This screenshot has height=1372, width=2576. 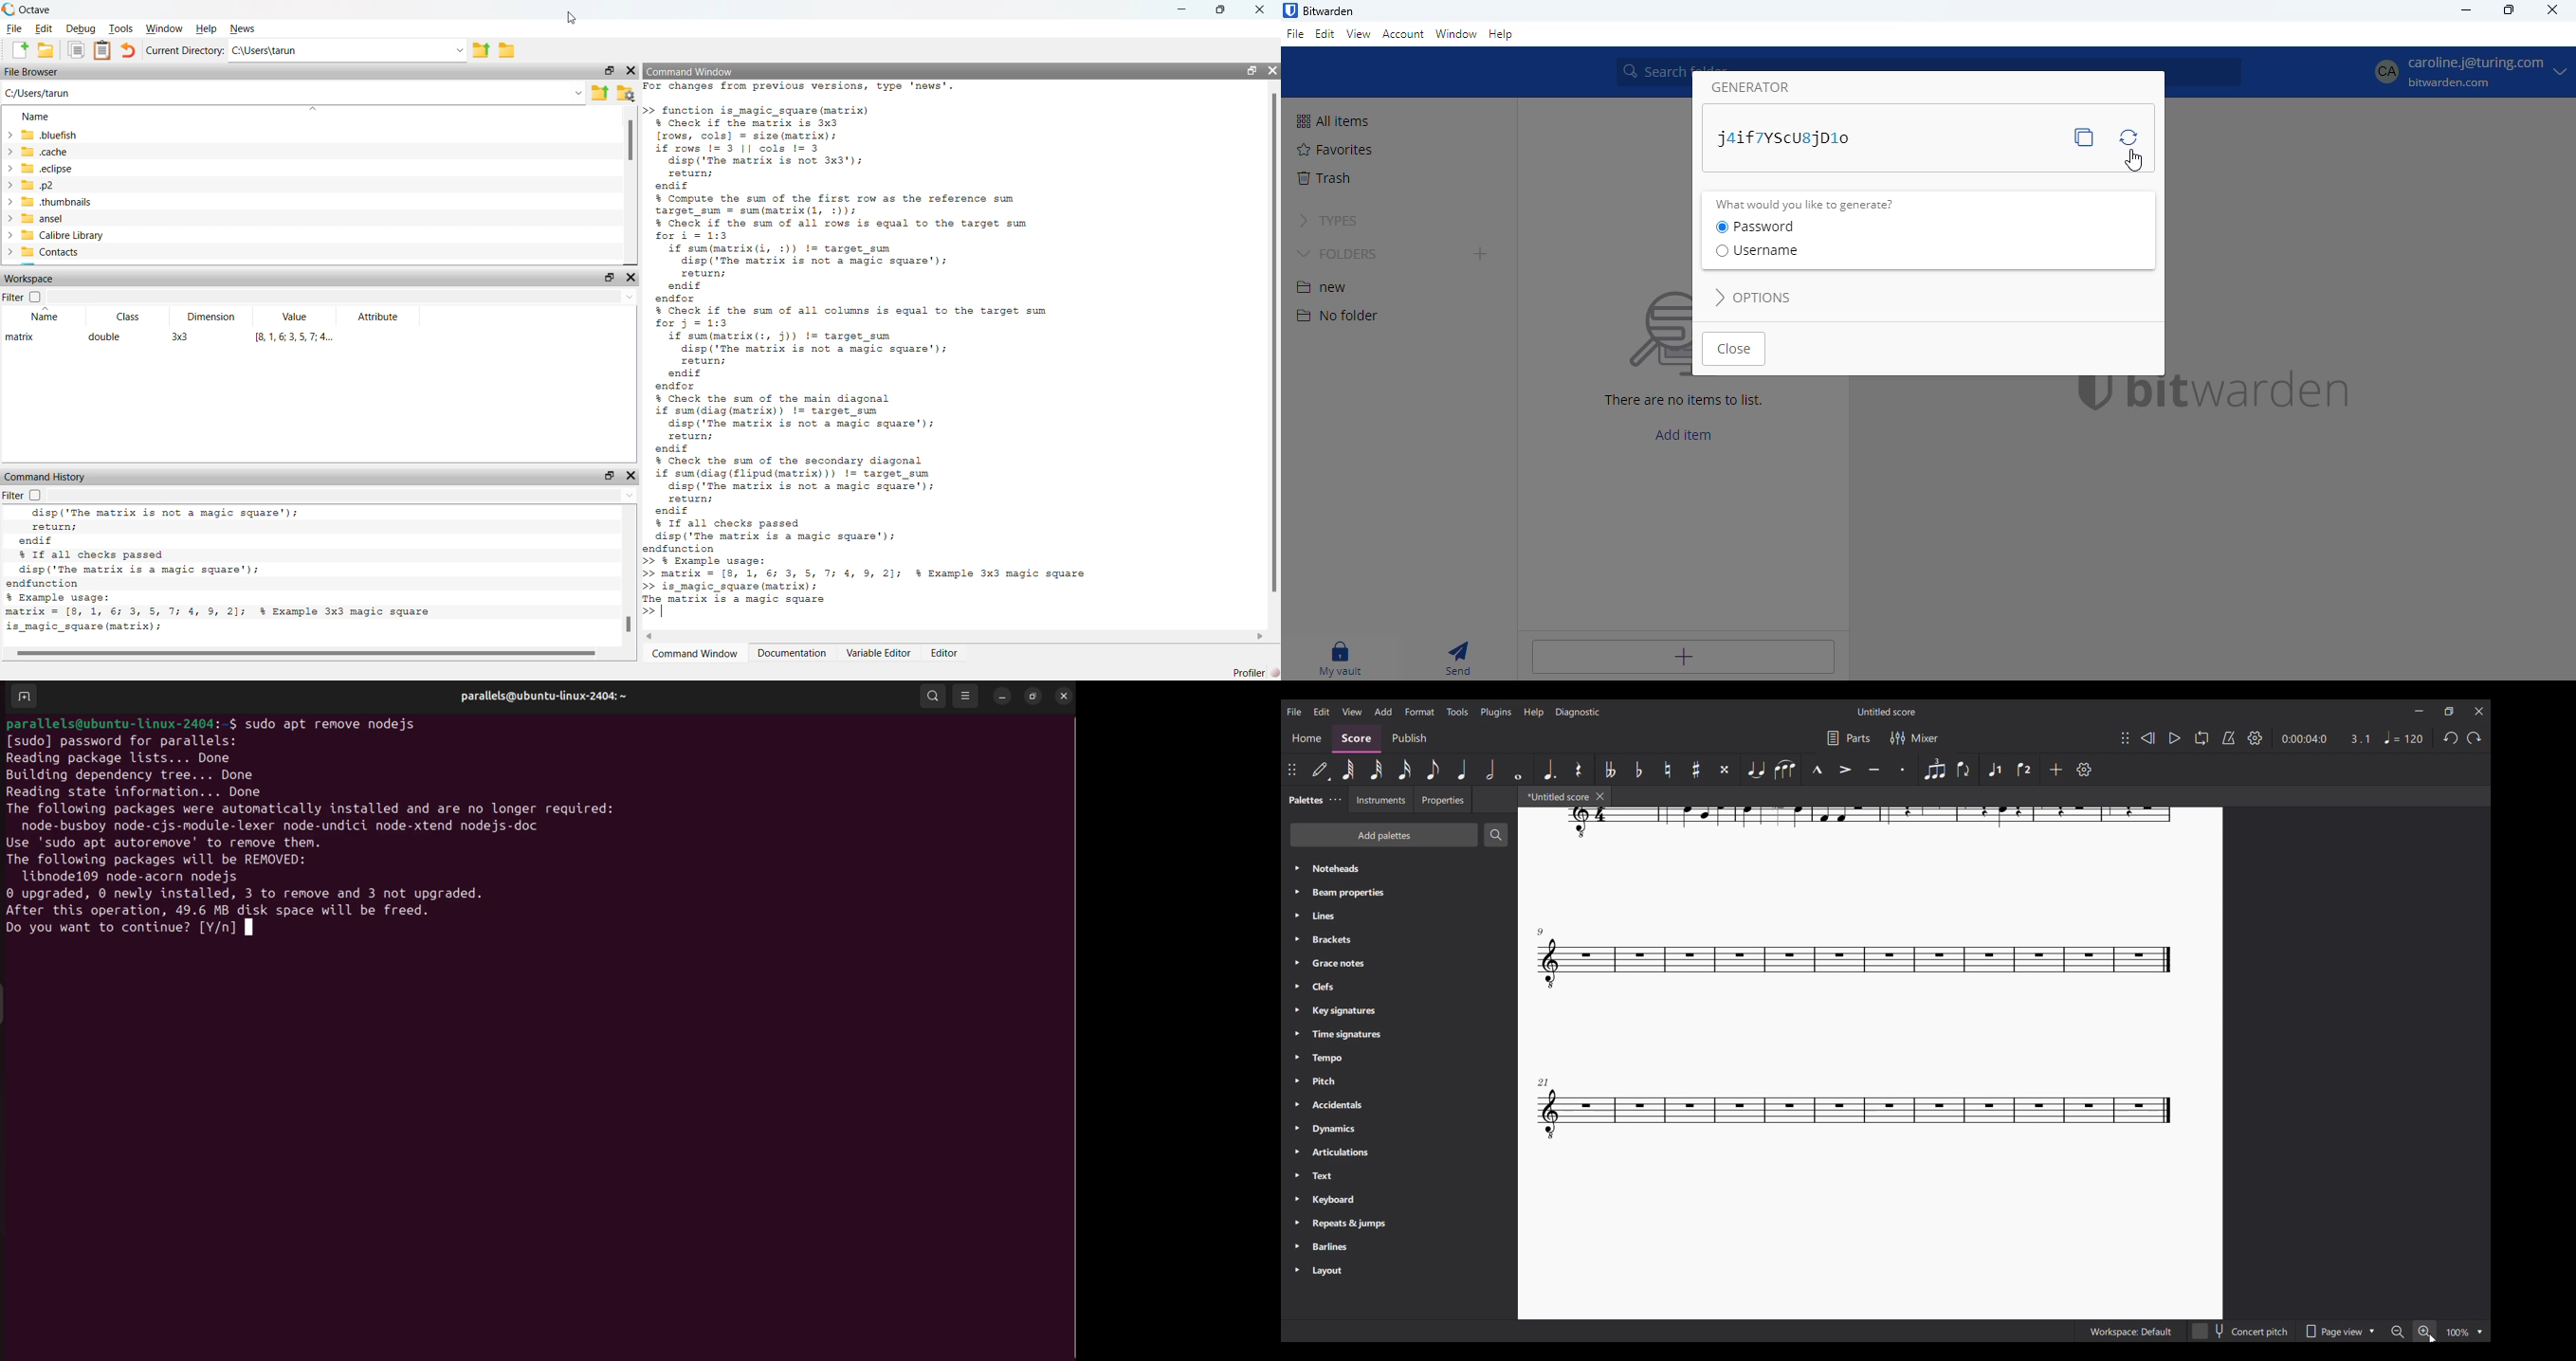 What do you see at coordinates (1001, 697) in the screenshot?
I see `minimize` at bounding box center [1001, 697].